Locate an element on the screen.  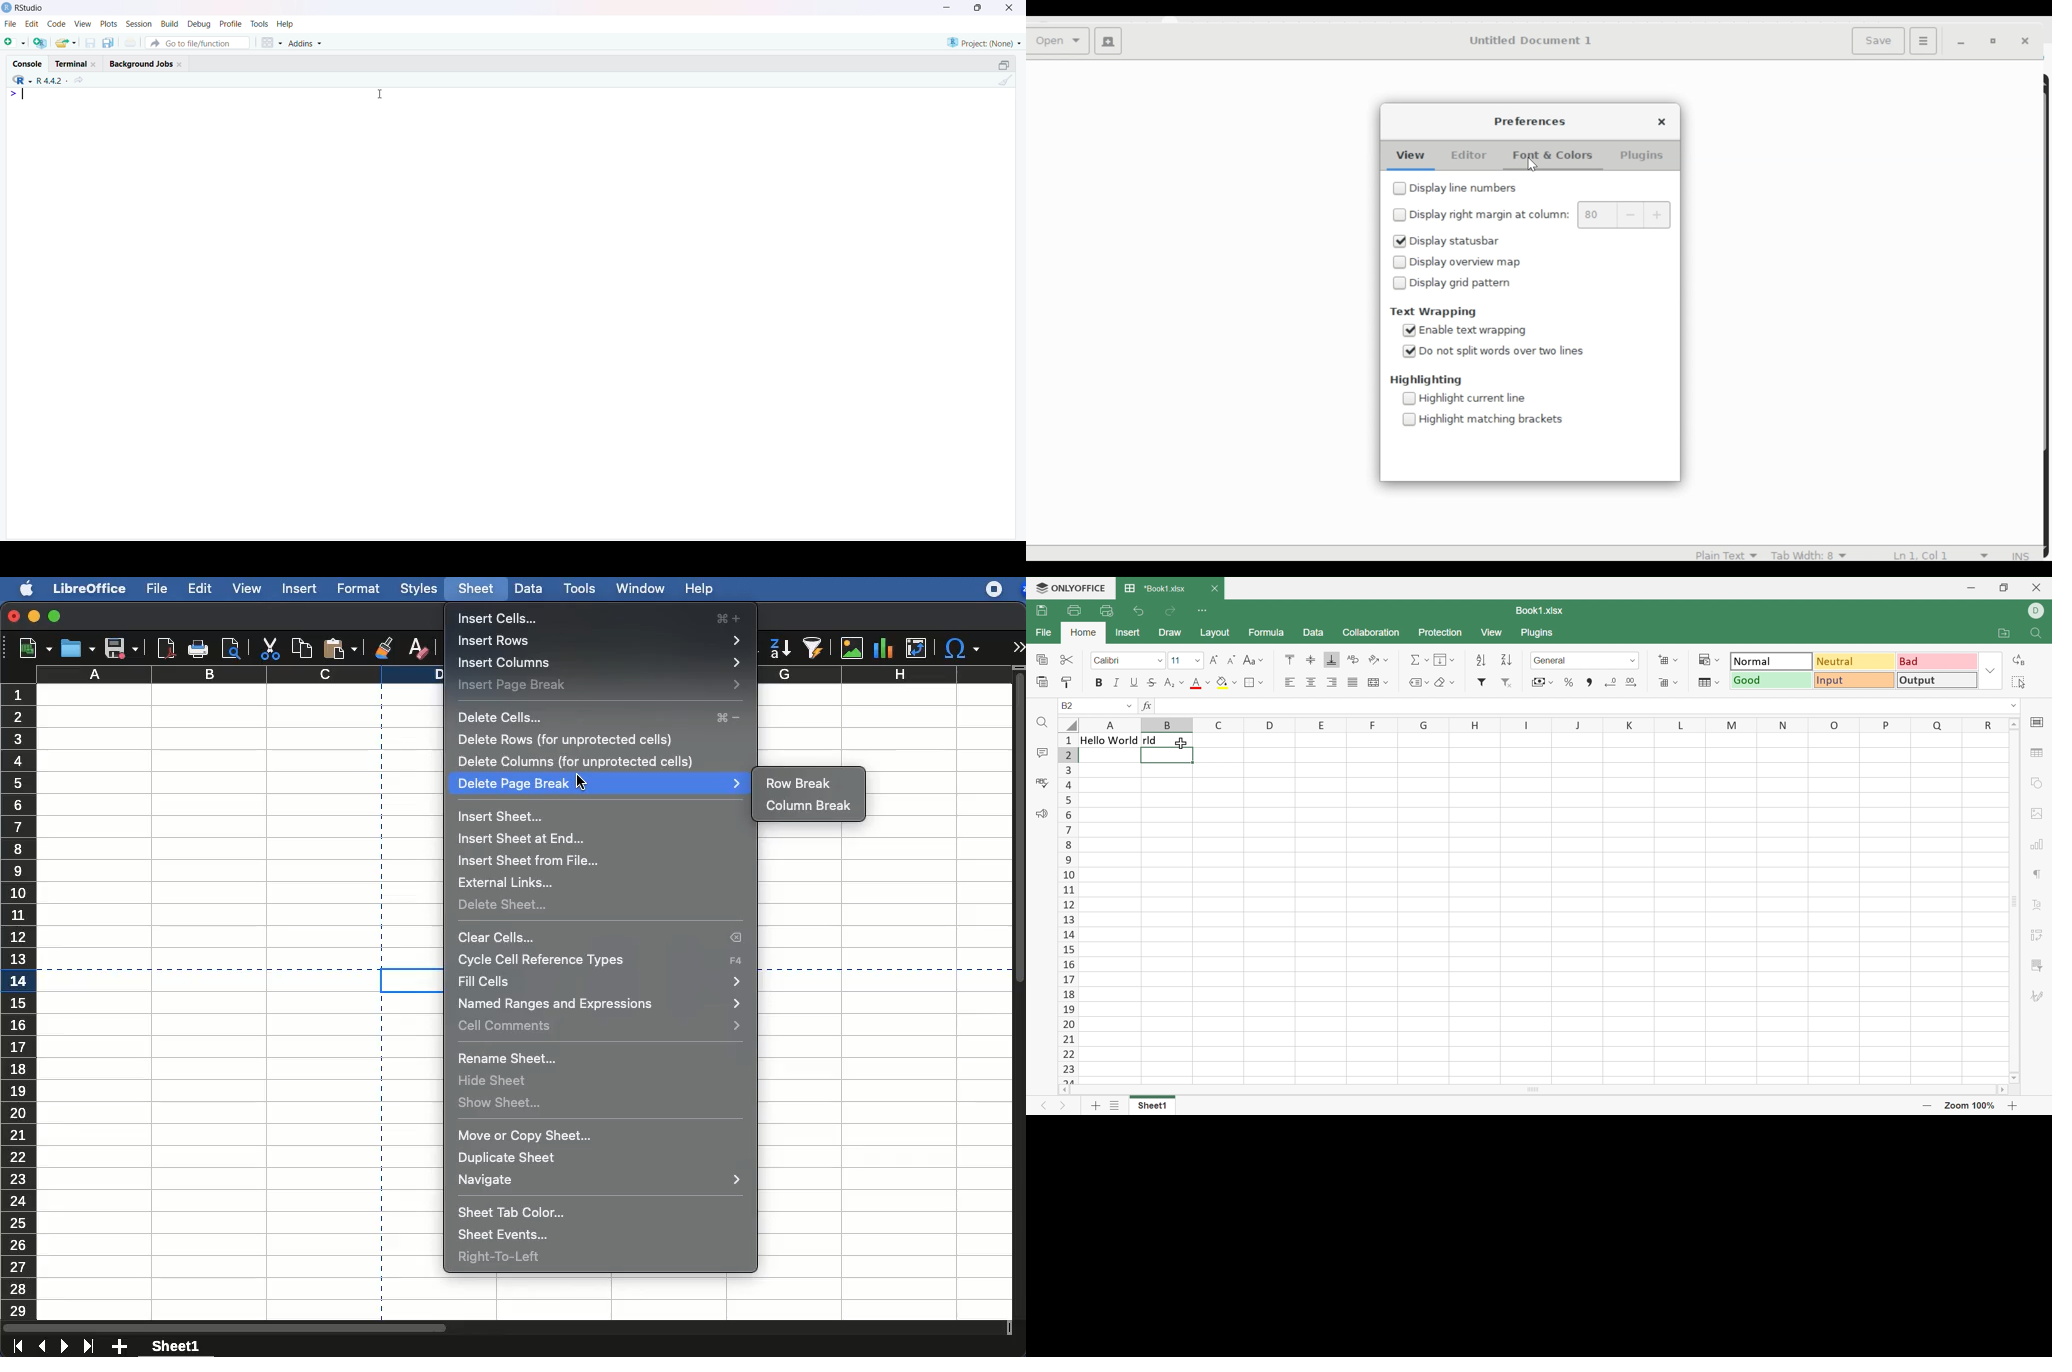
delete page break is located at coordinates (601, 784).